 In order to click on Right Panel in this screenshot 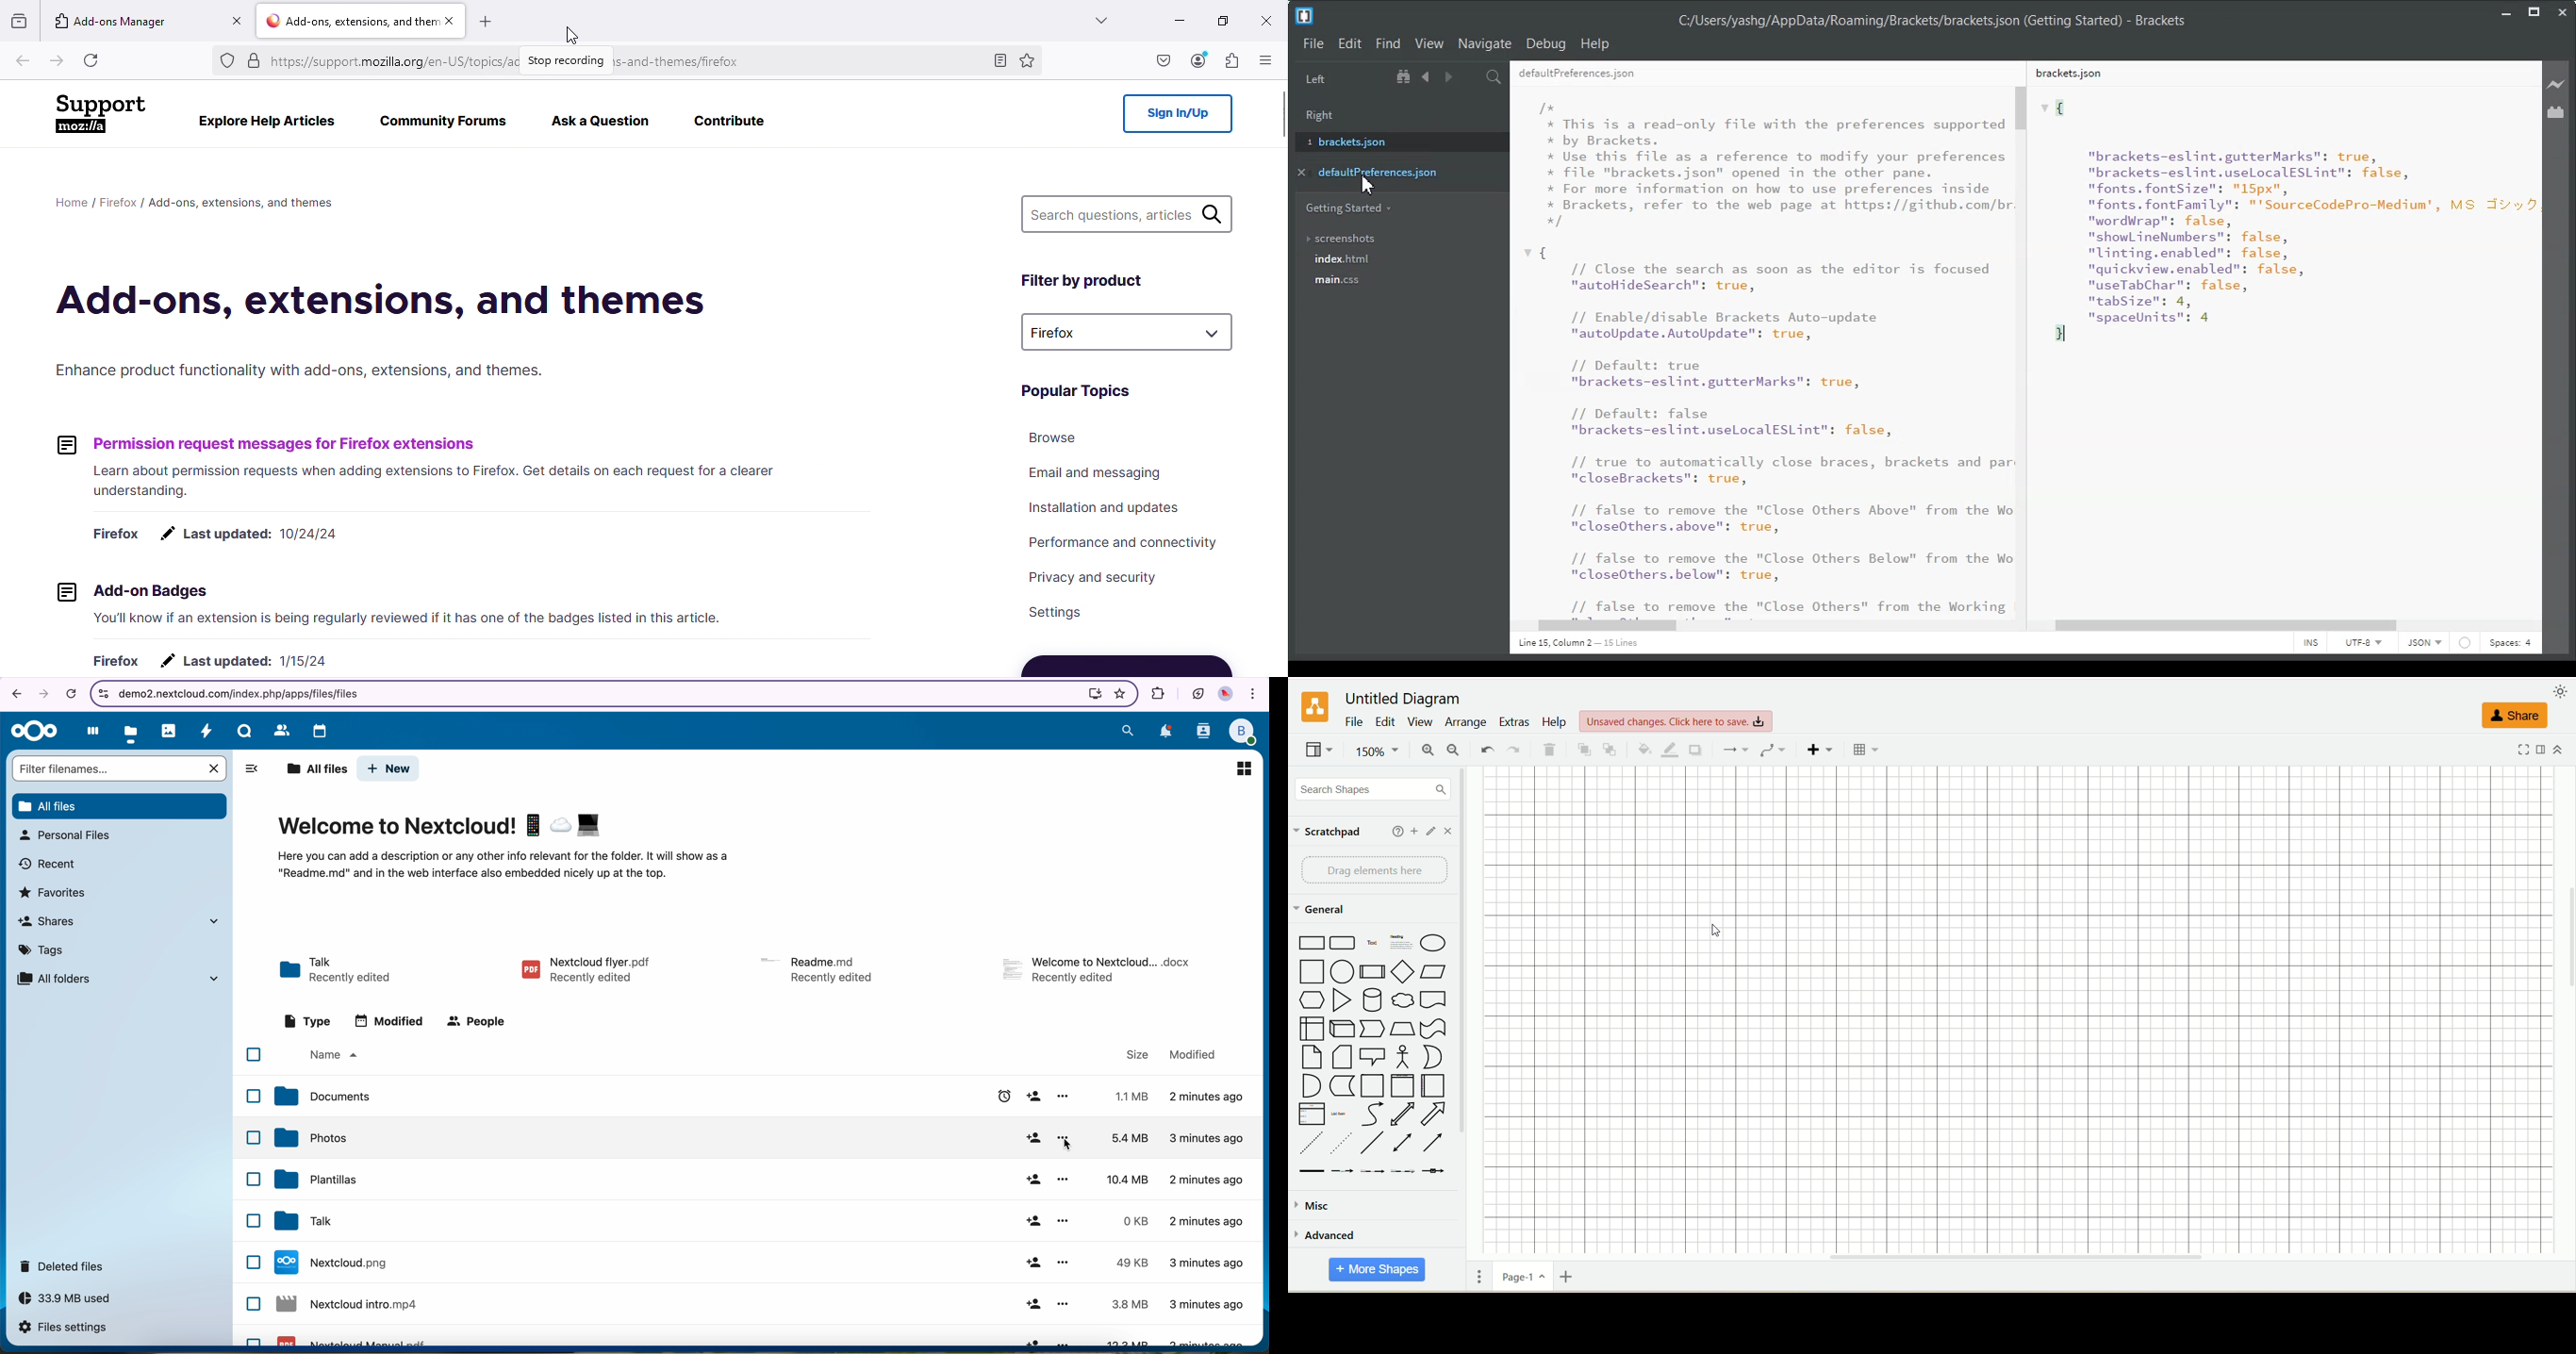, I will do `click(1326, 113)`.